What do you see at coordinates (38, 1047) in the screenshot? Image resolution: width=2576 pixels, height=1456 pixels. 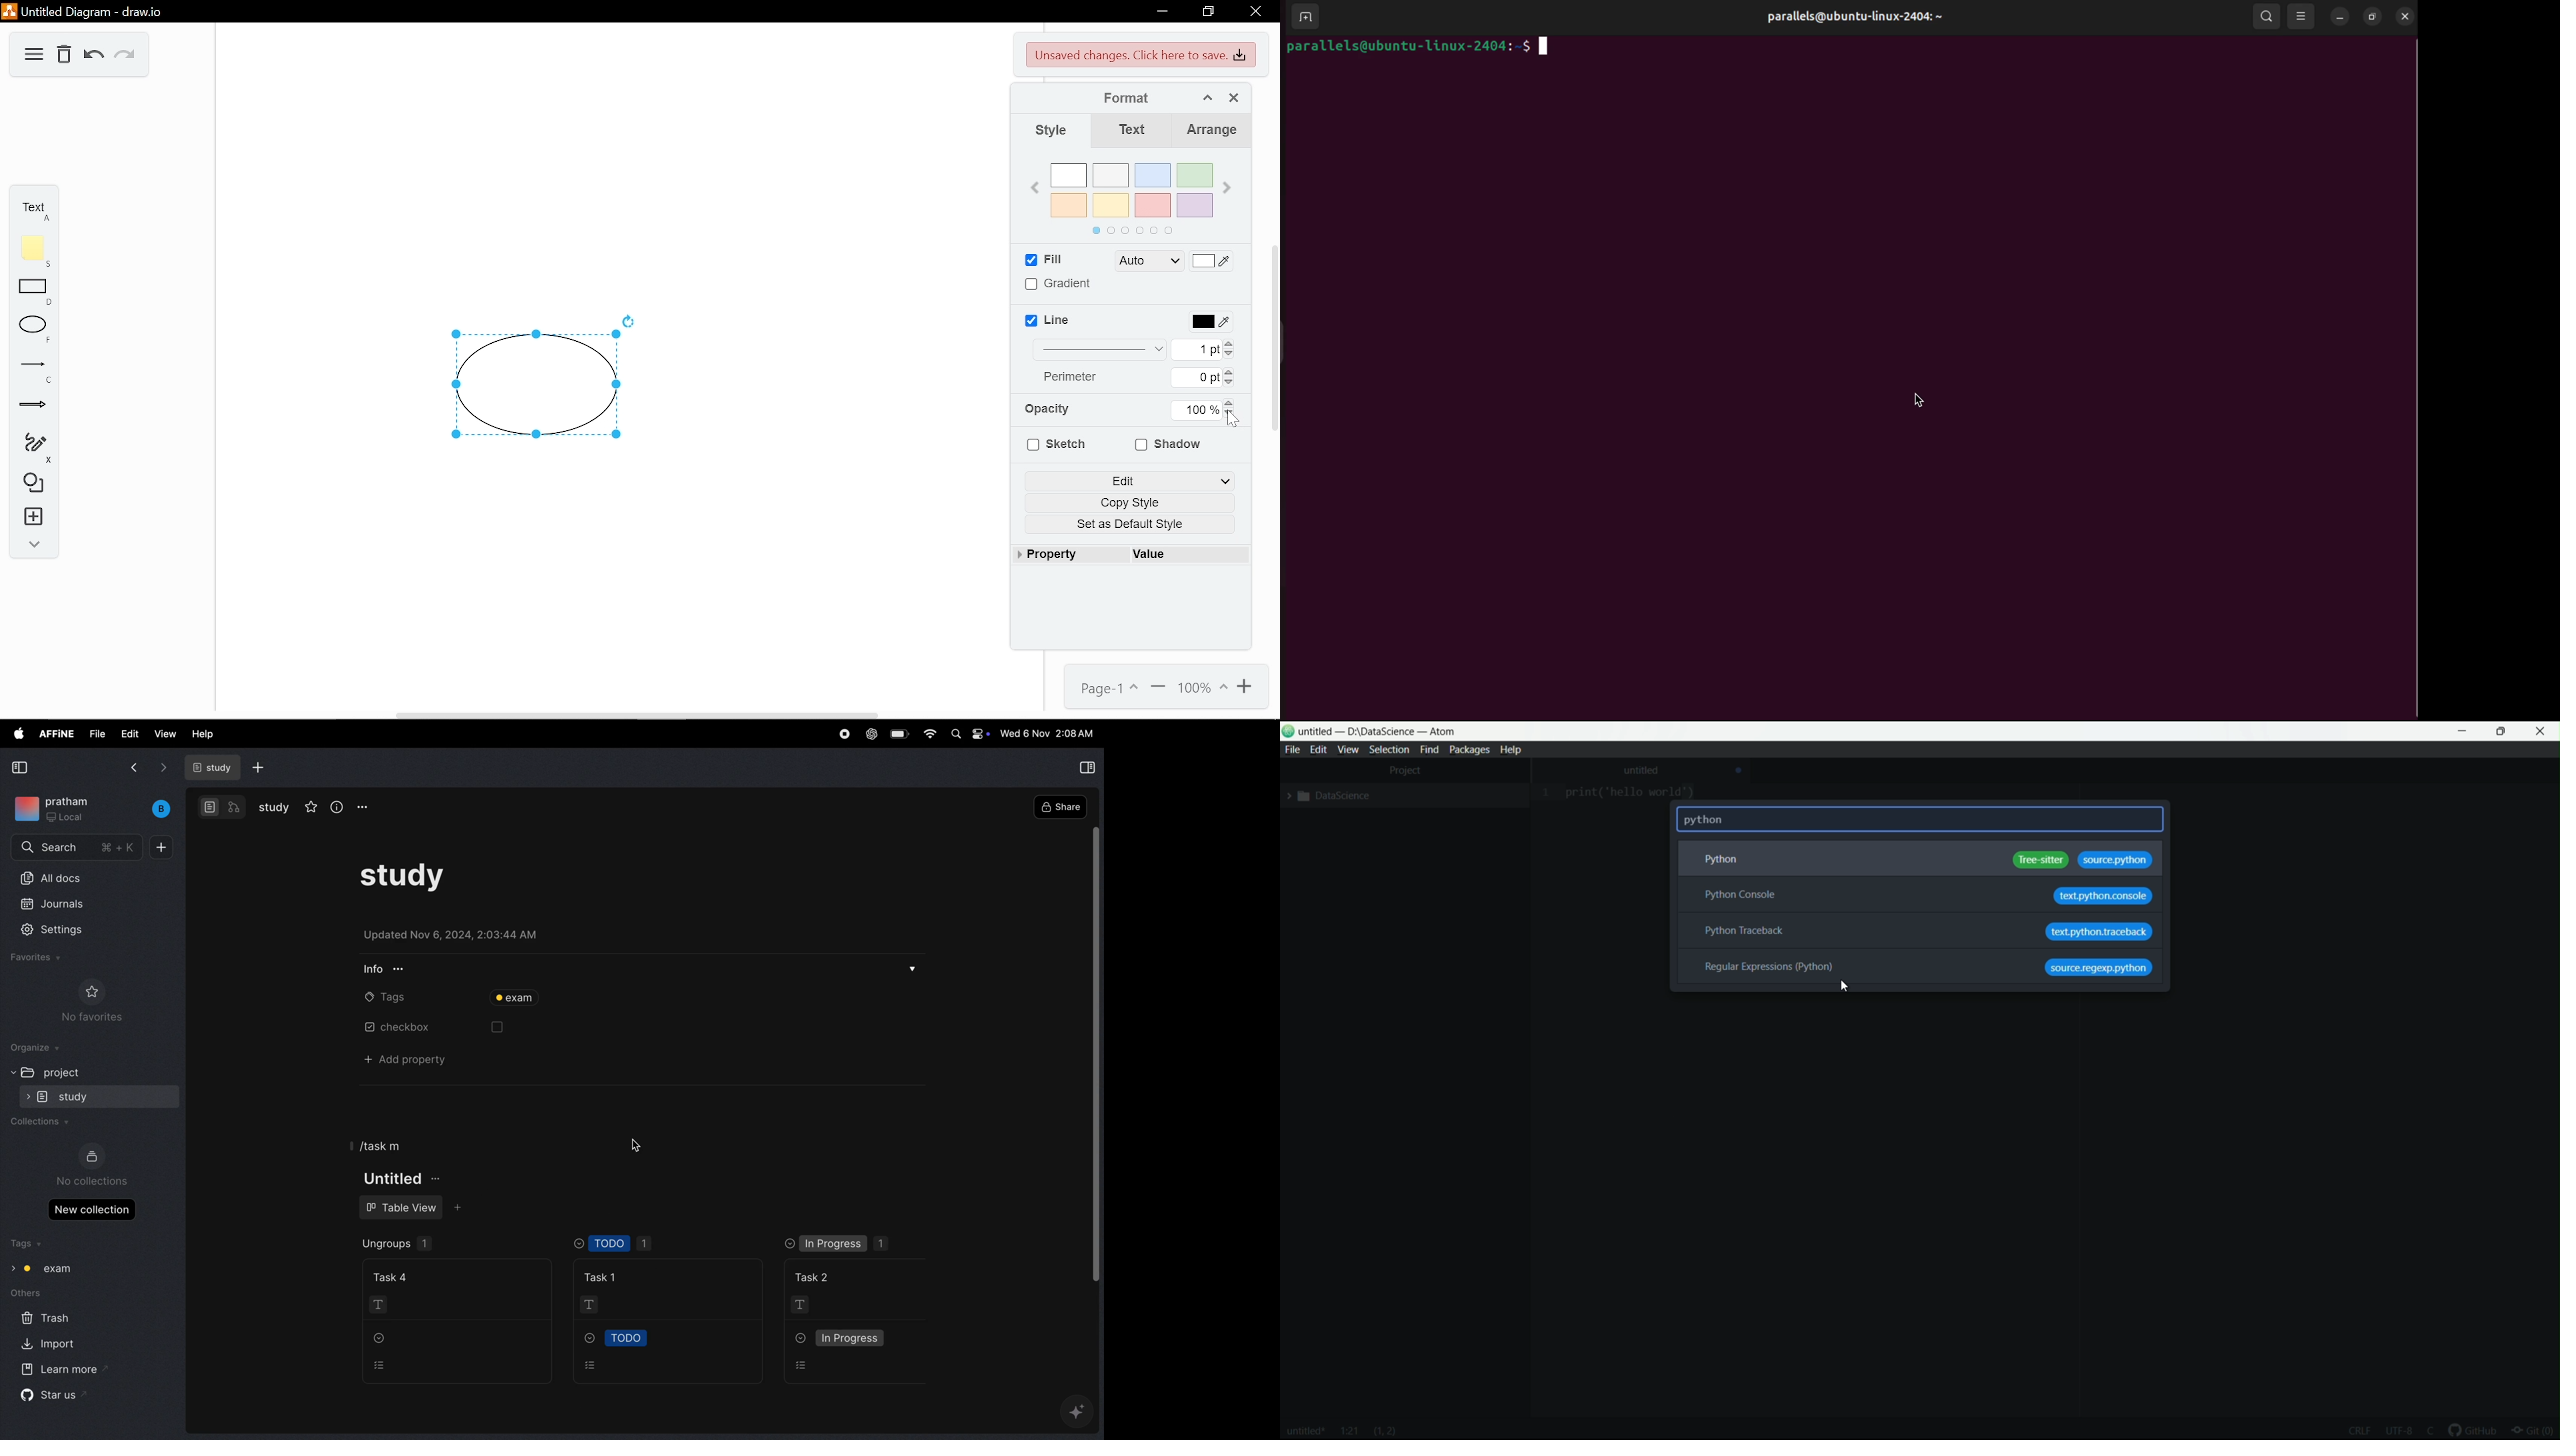 I see `organize` at bounding box center [38, 1047].